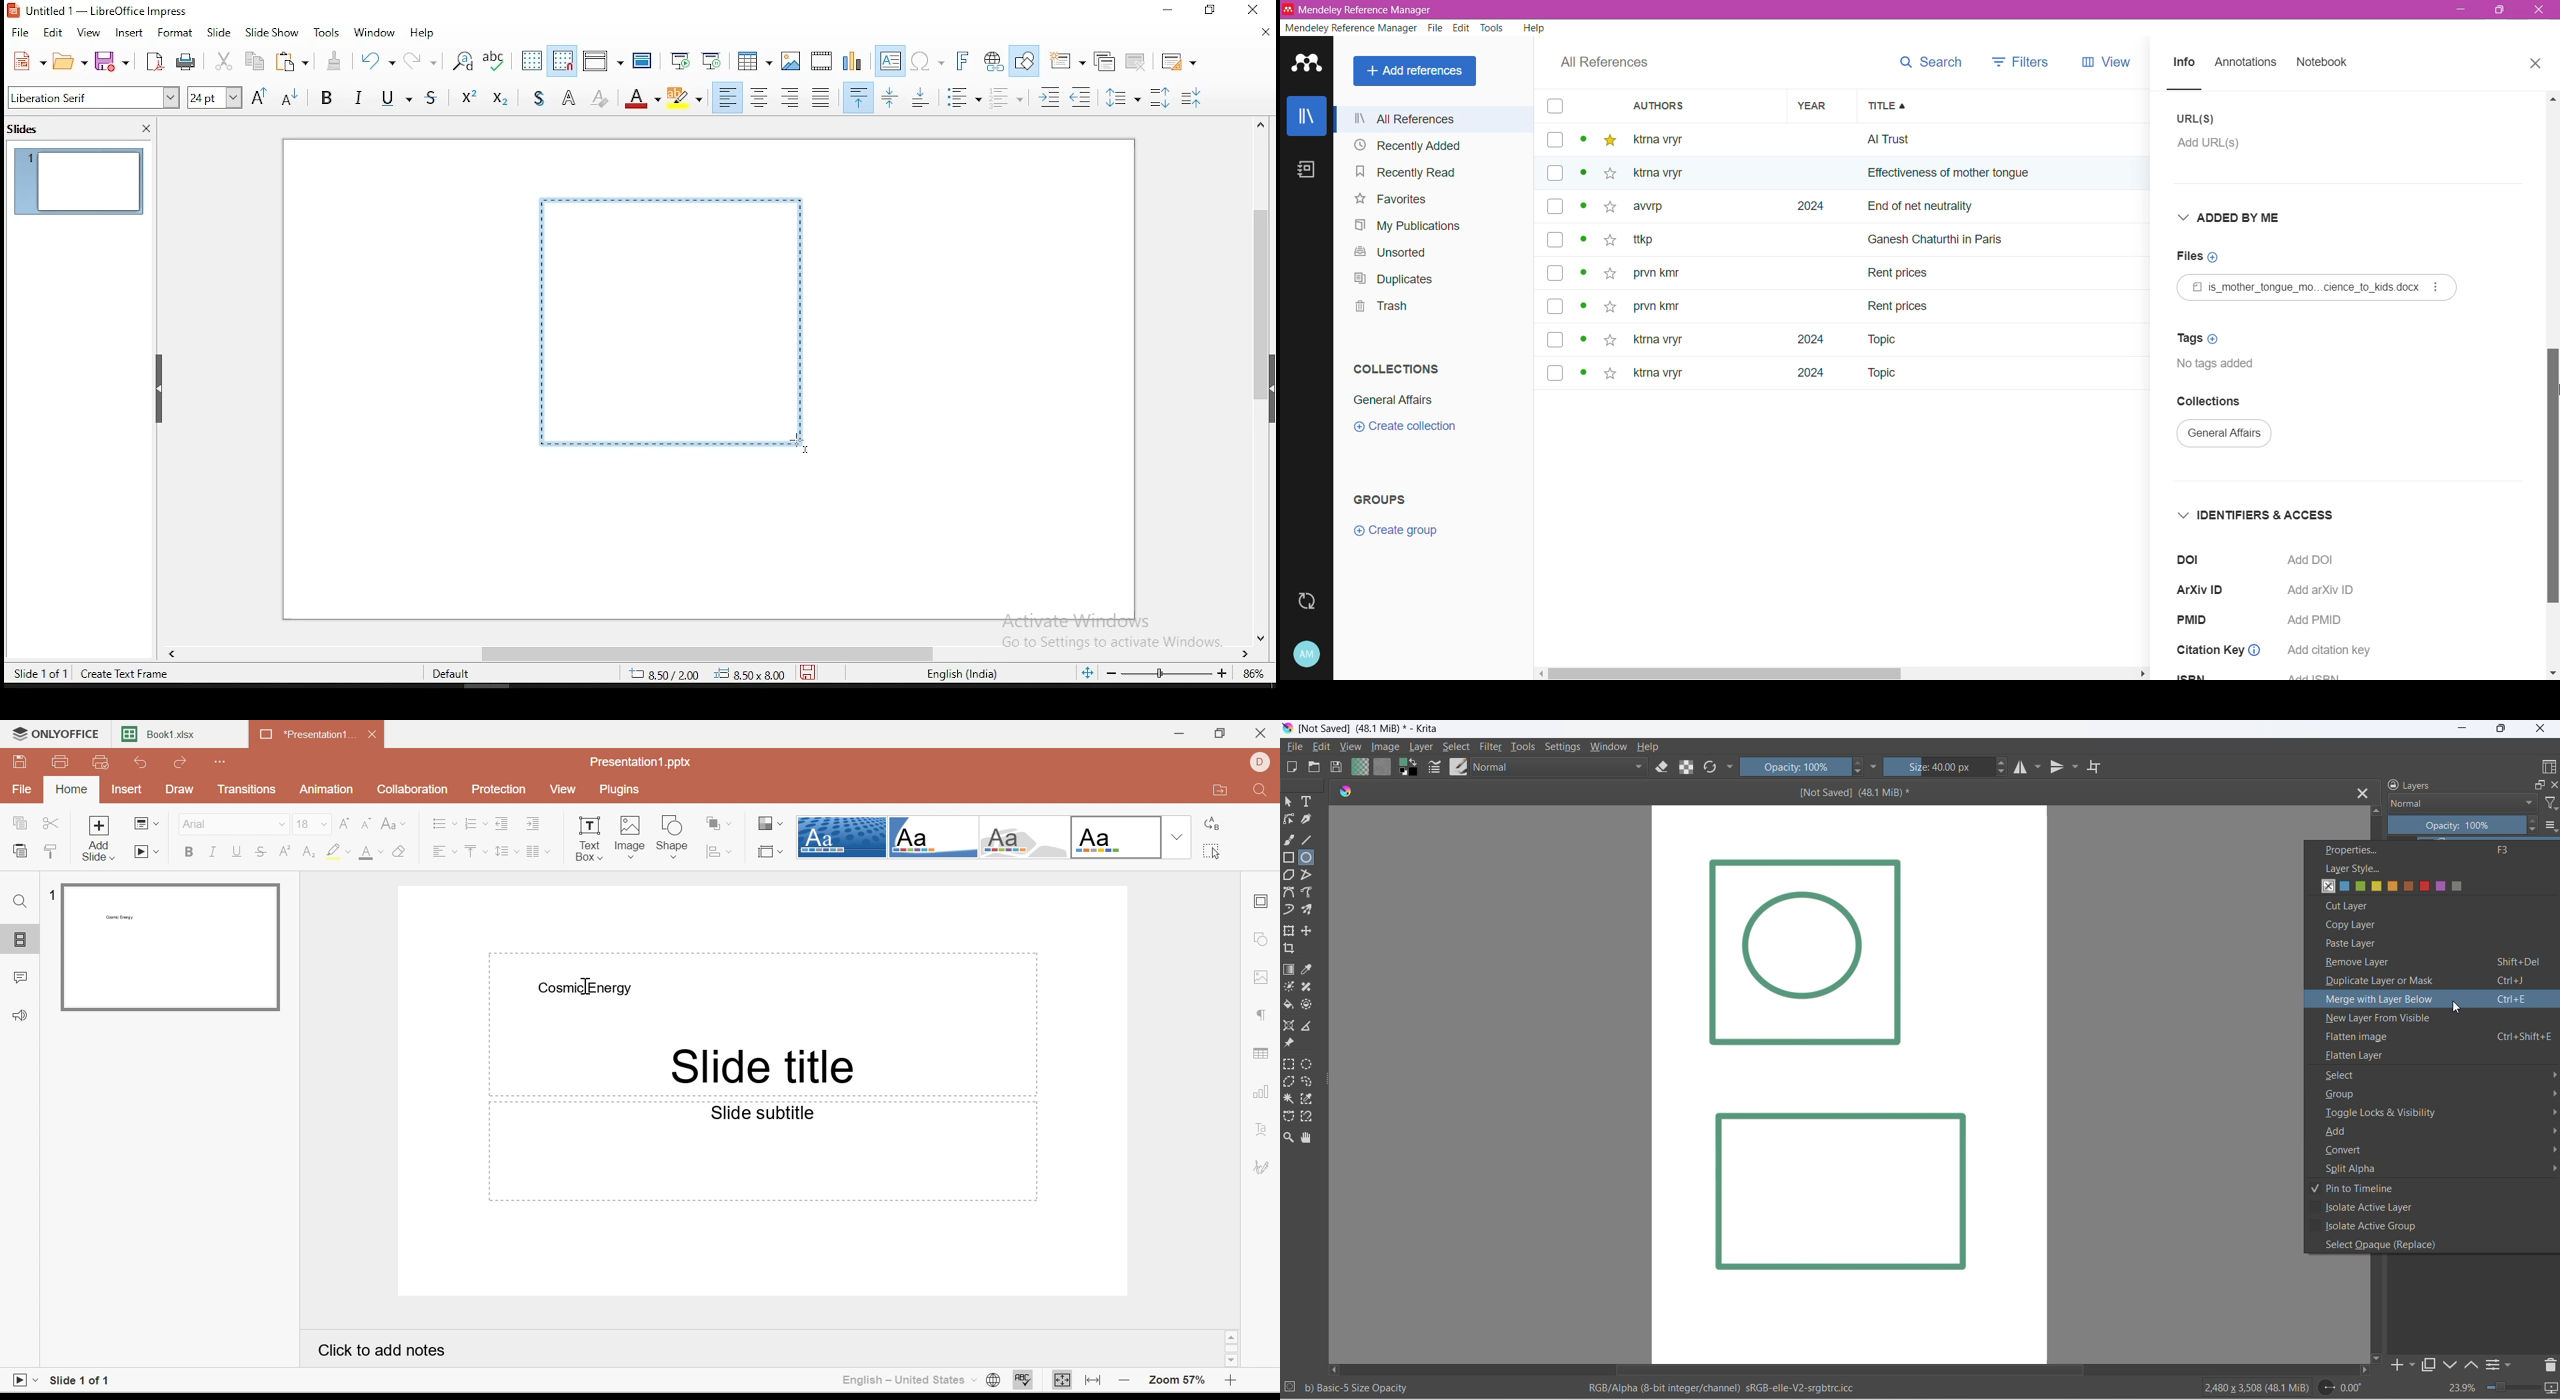 The width and height of the screenshot is (2576, 1400). Describe the element at coordinates (21, 940) in the screenshot. I see `Slides` at that location.